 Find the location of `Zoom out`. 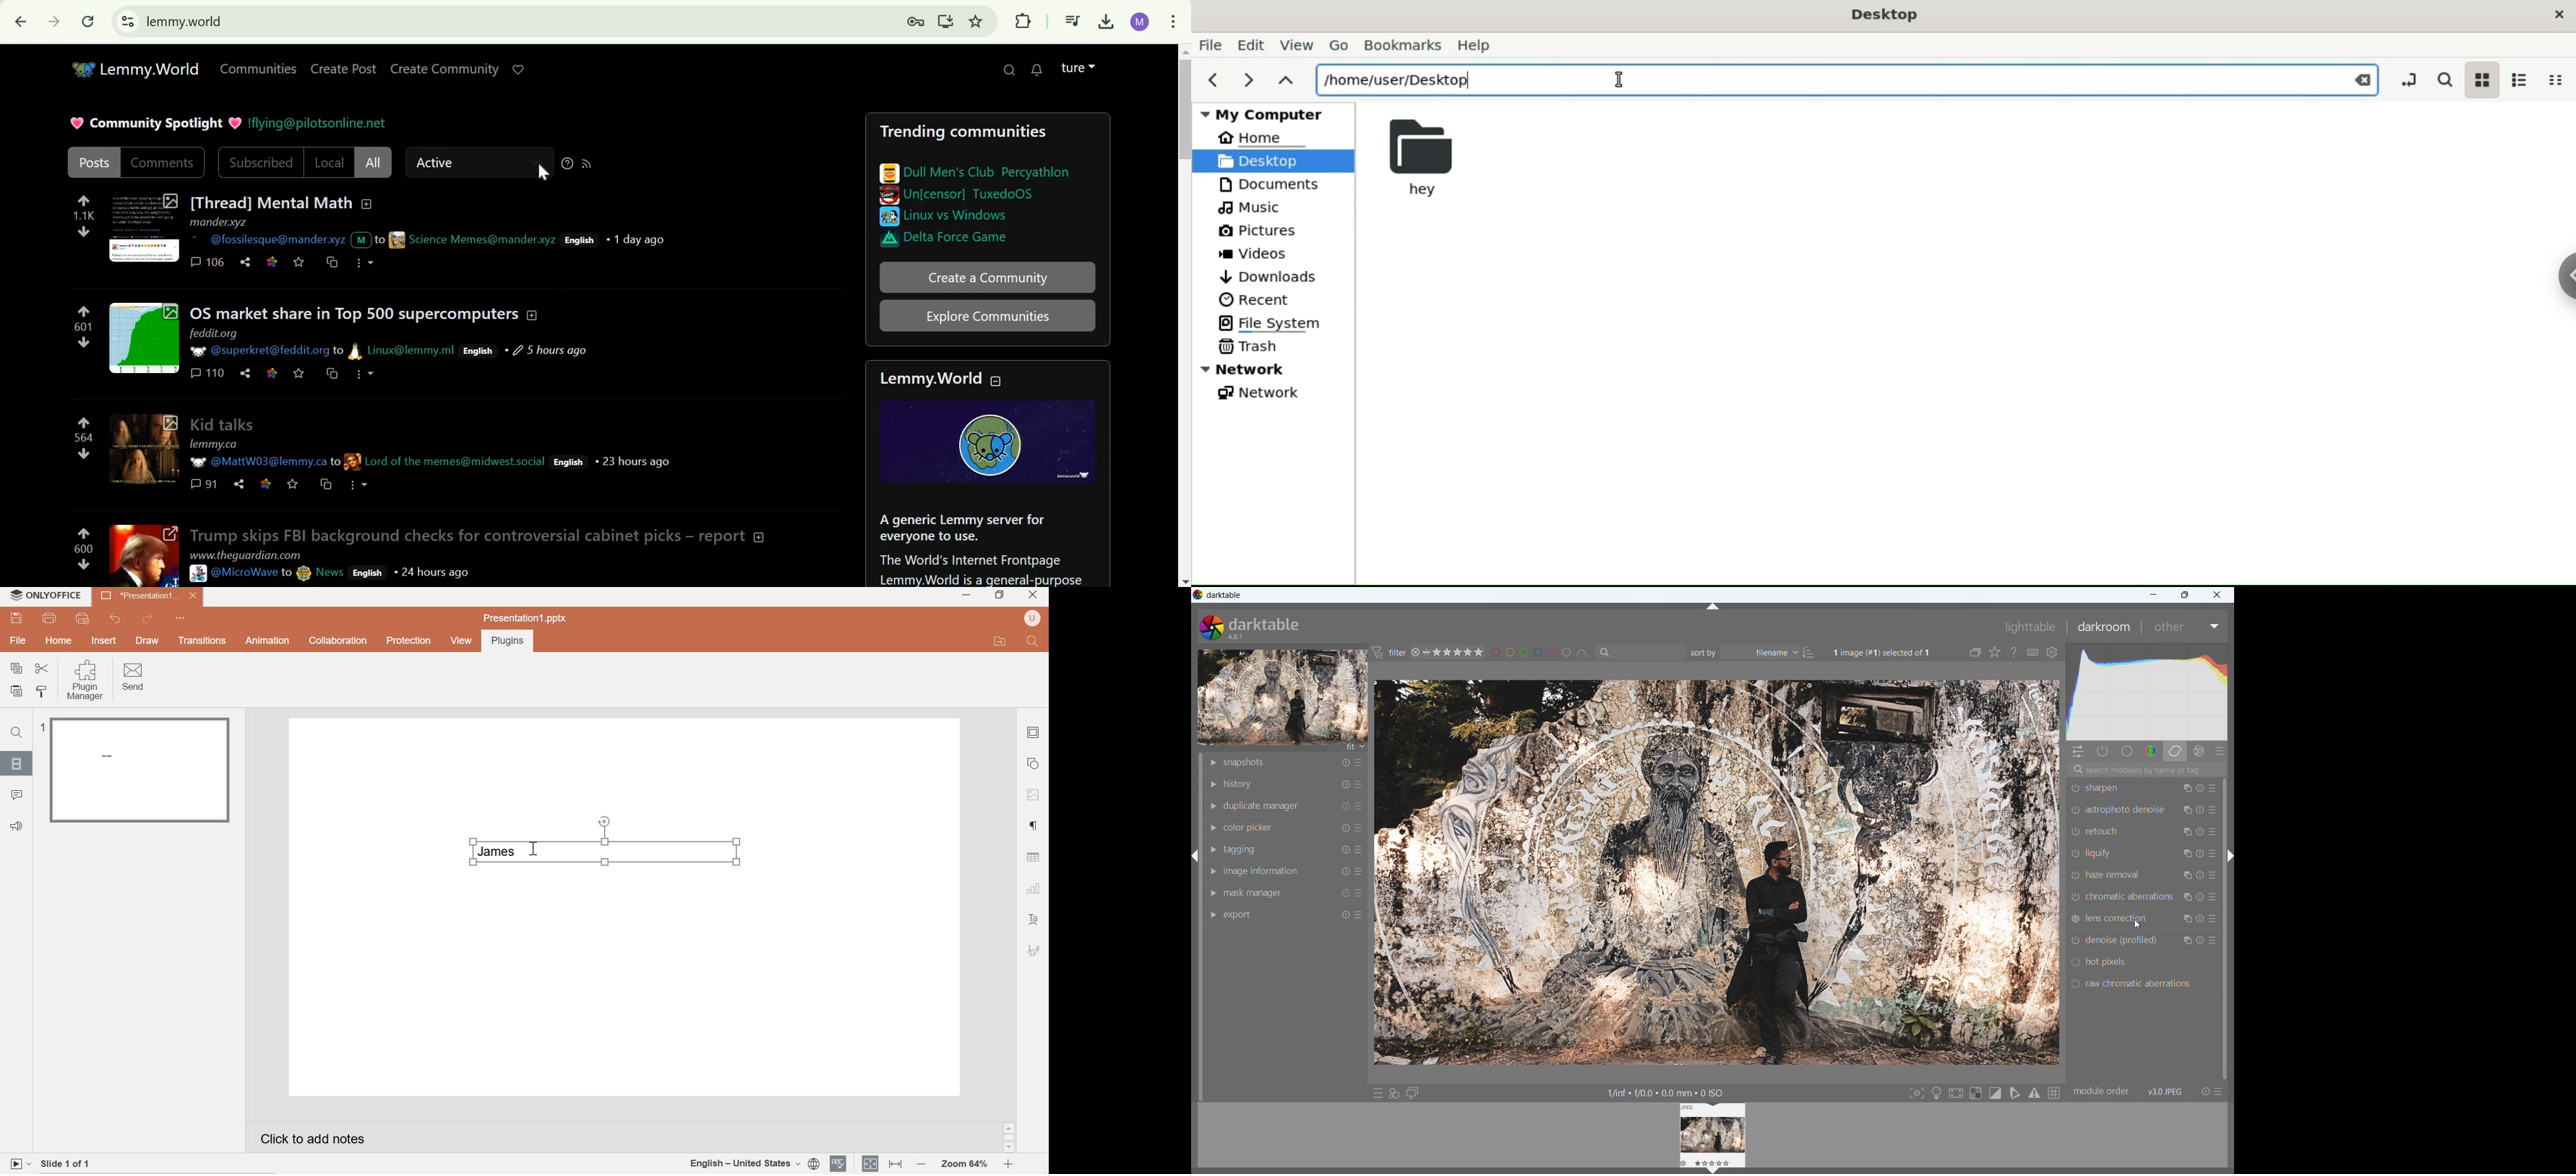

Zoom out is located at coordinates (921, 1164).